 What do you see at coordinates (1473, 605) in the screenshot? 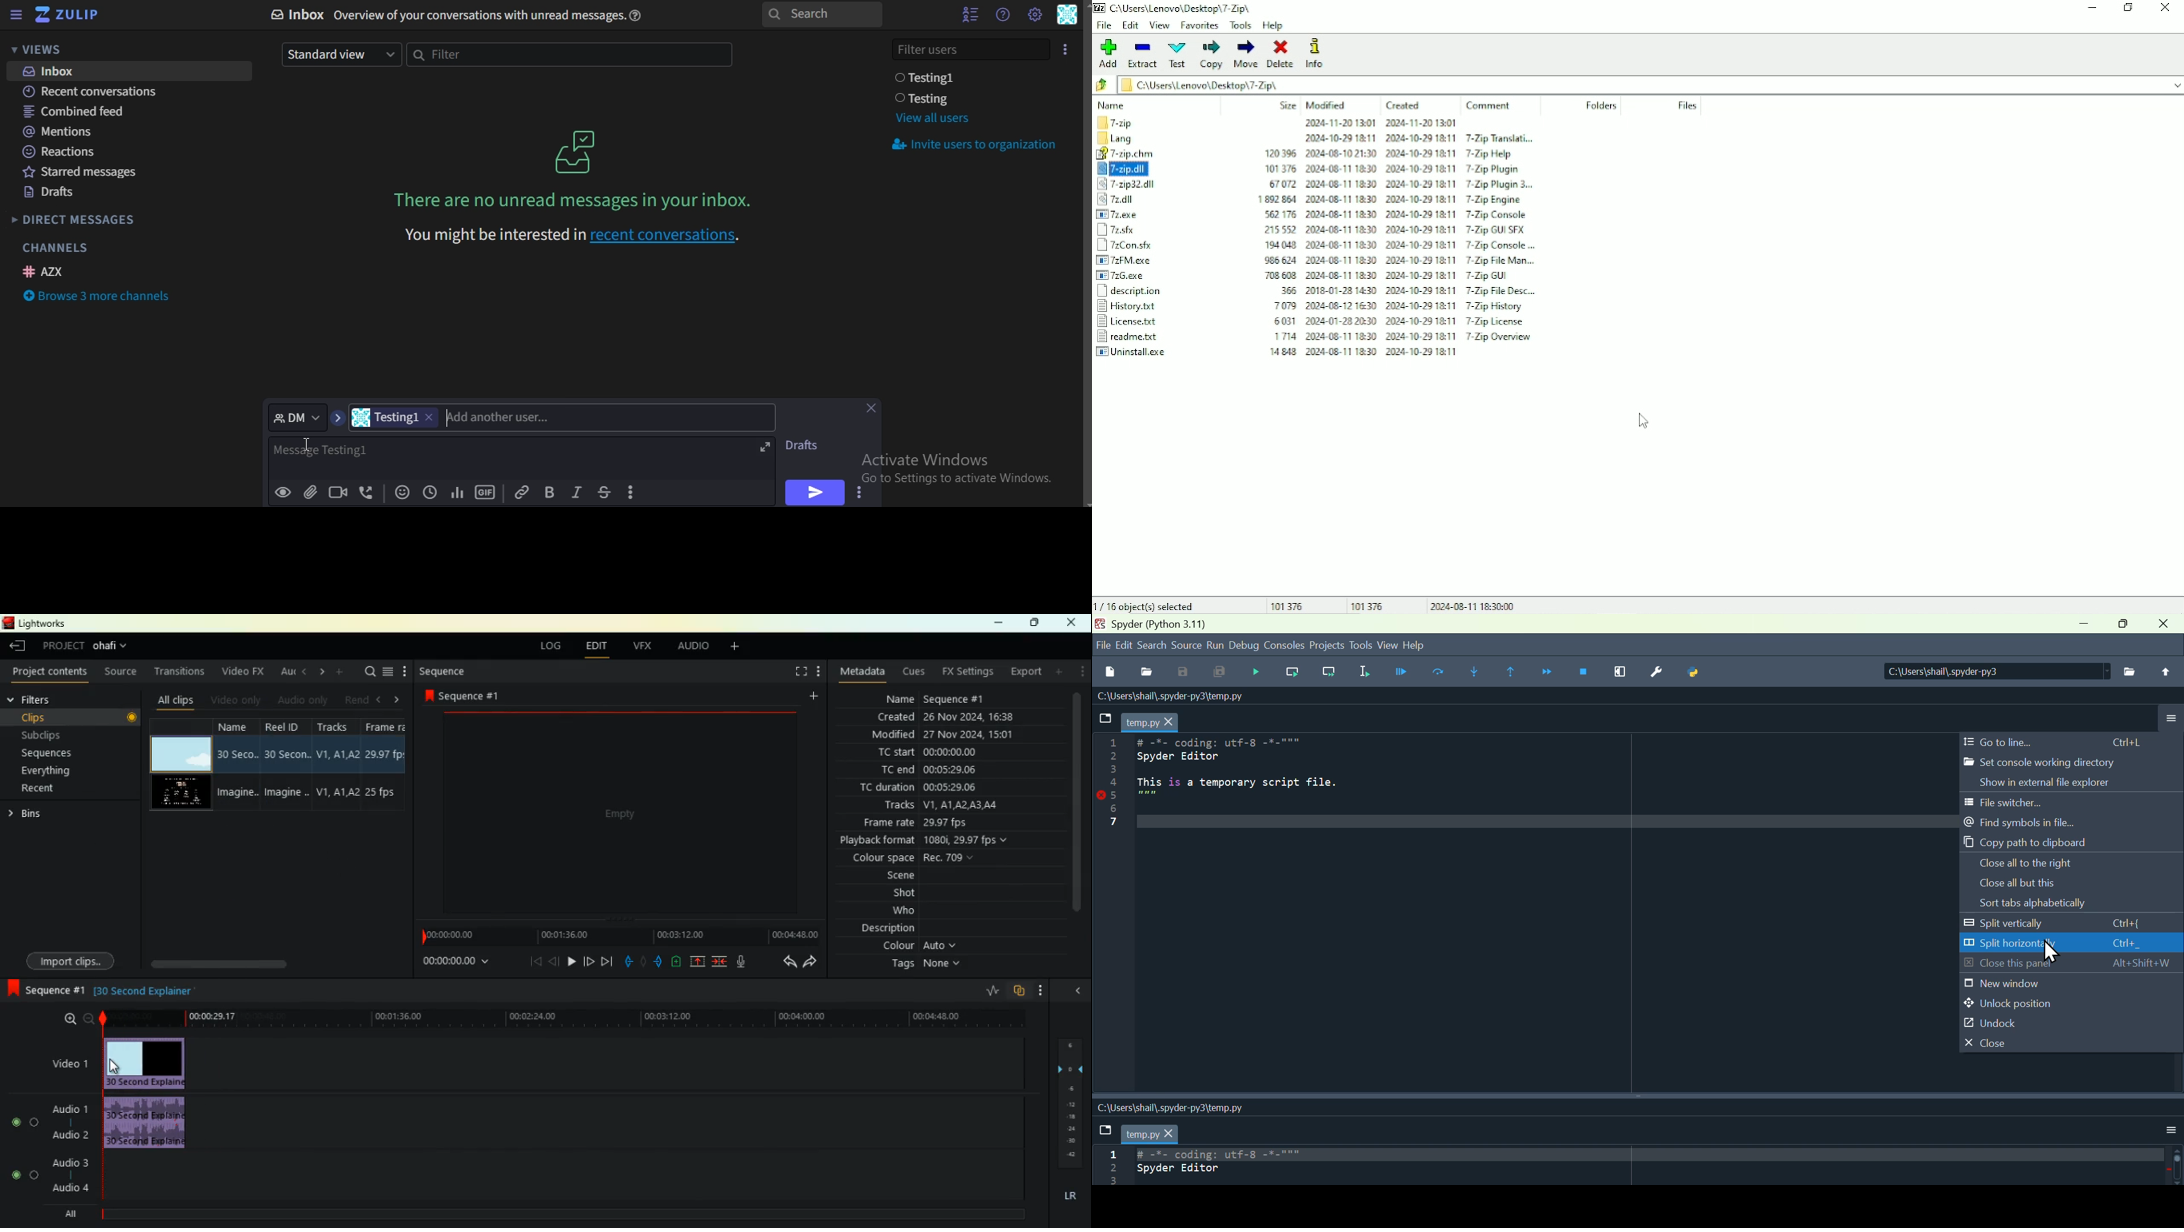
I see `Date and Time` at bounding box center [1473, 605].